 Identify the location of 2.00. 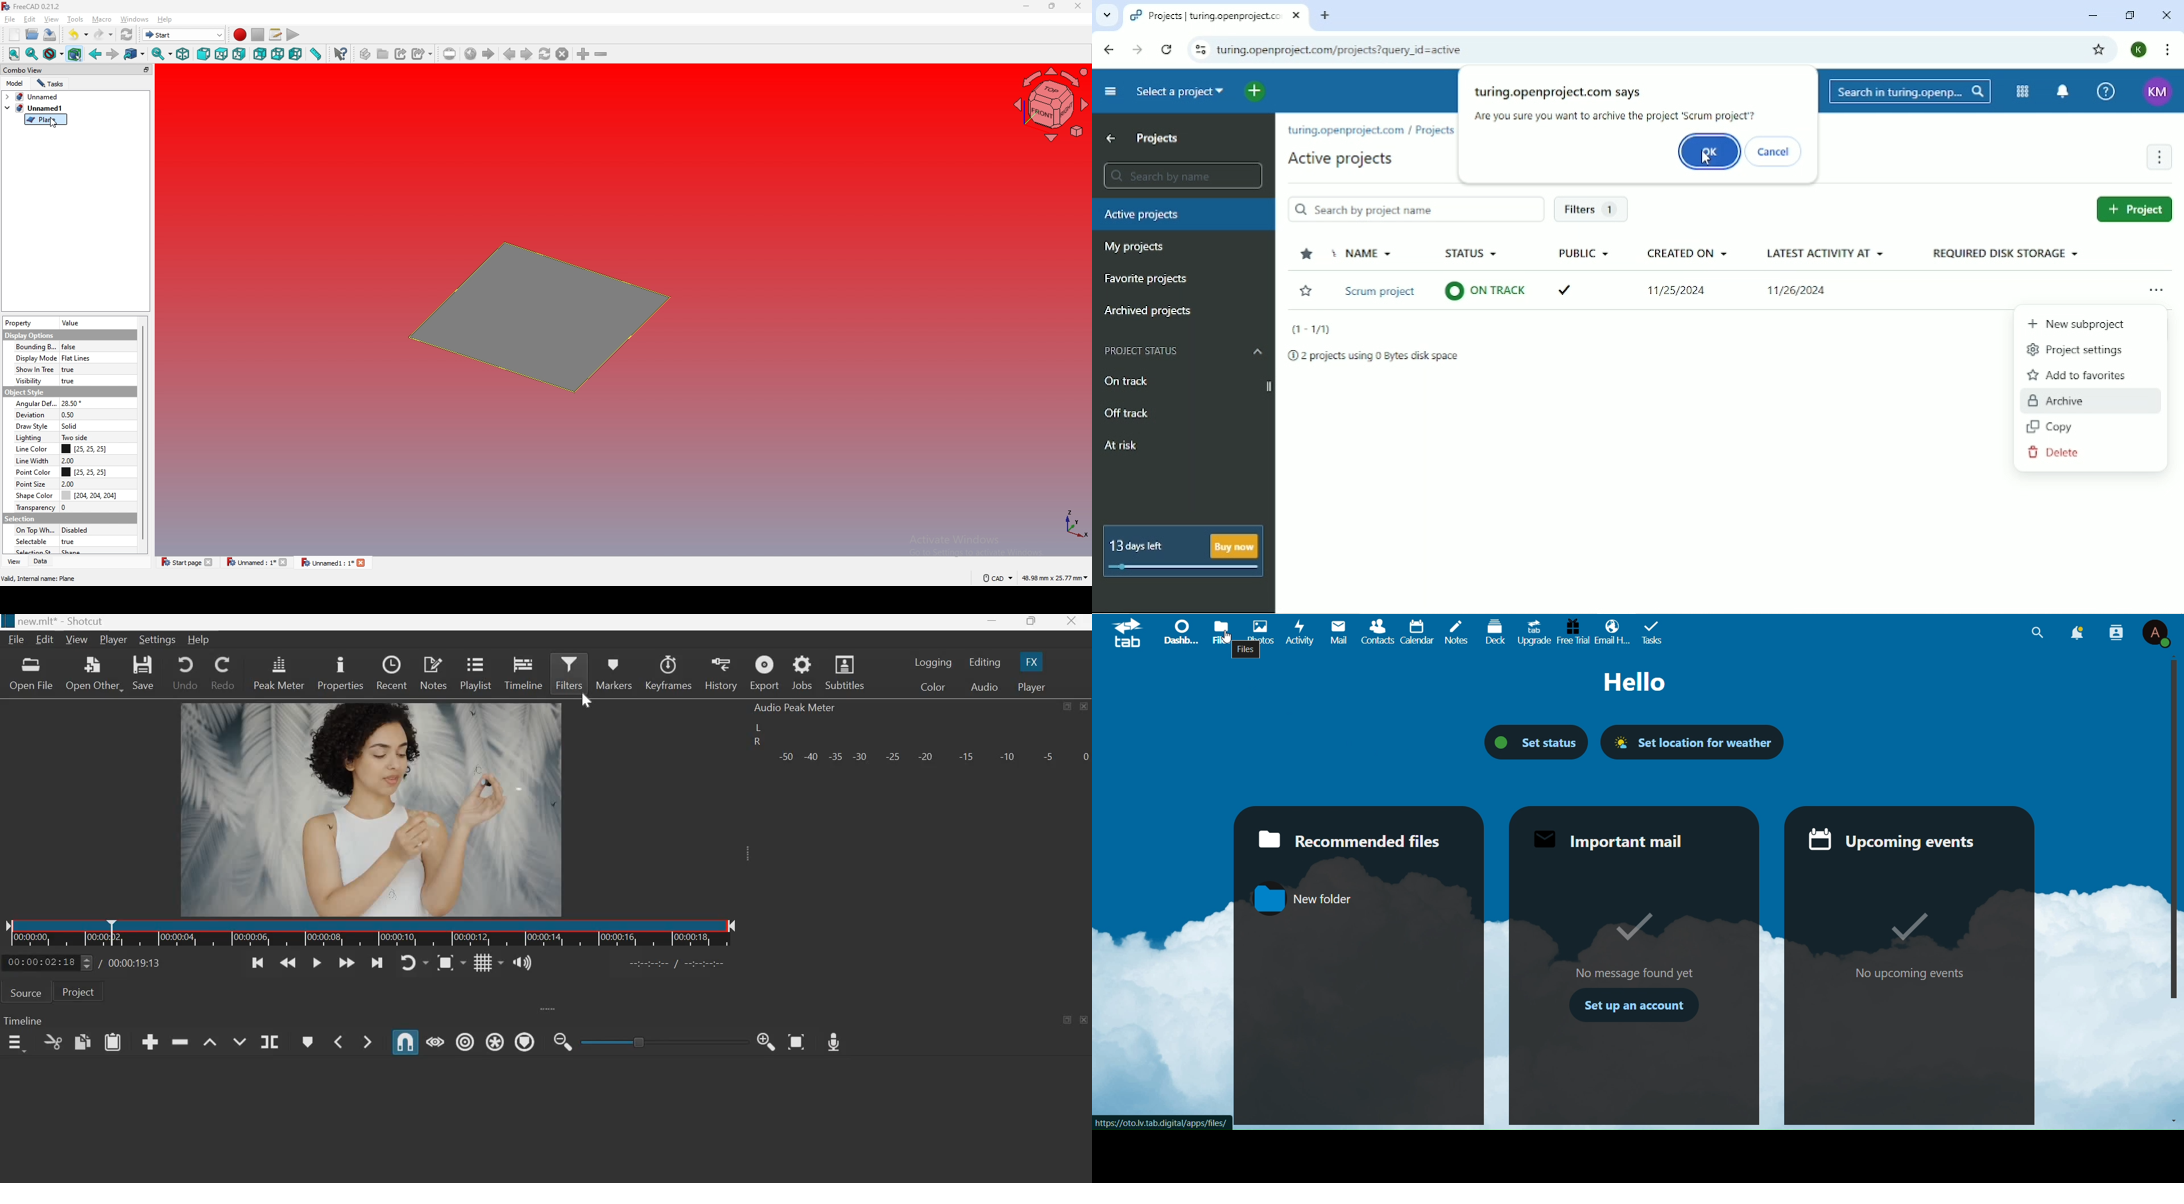
(70, 484).